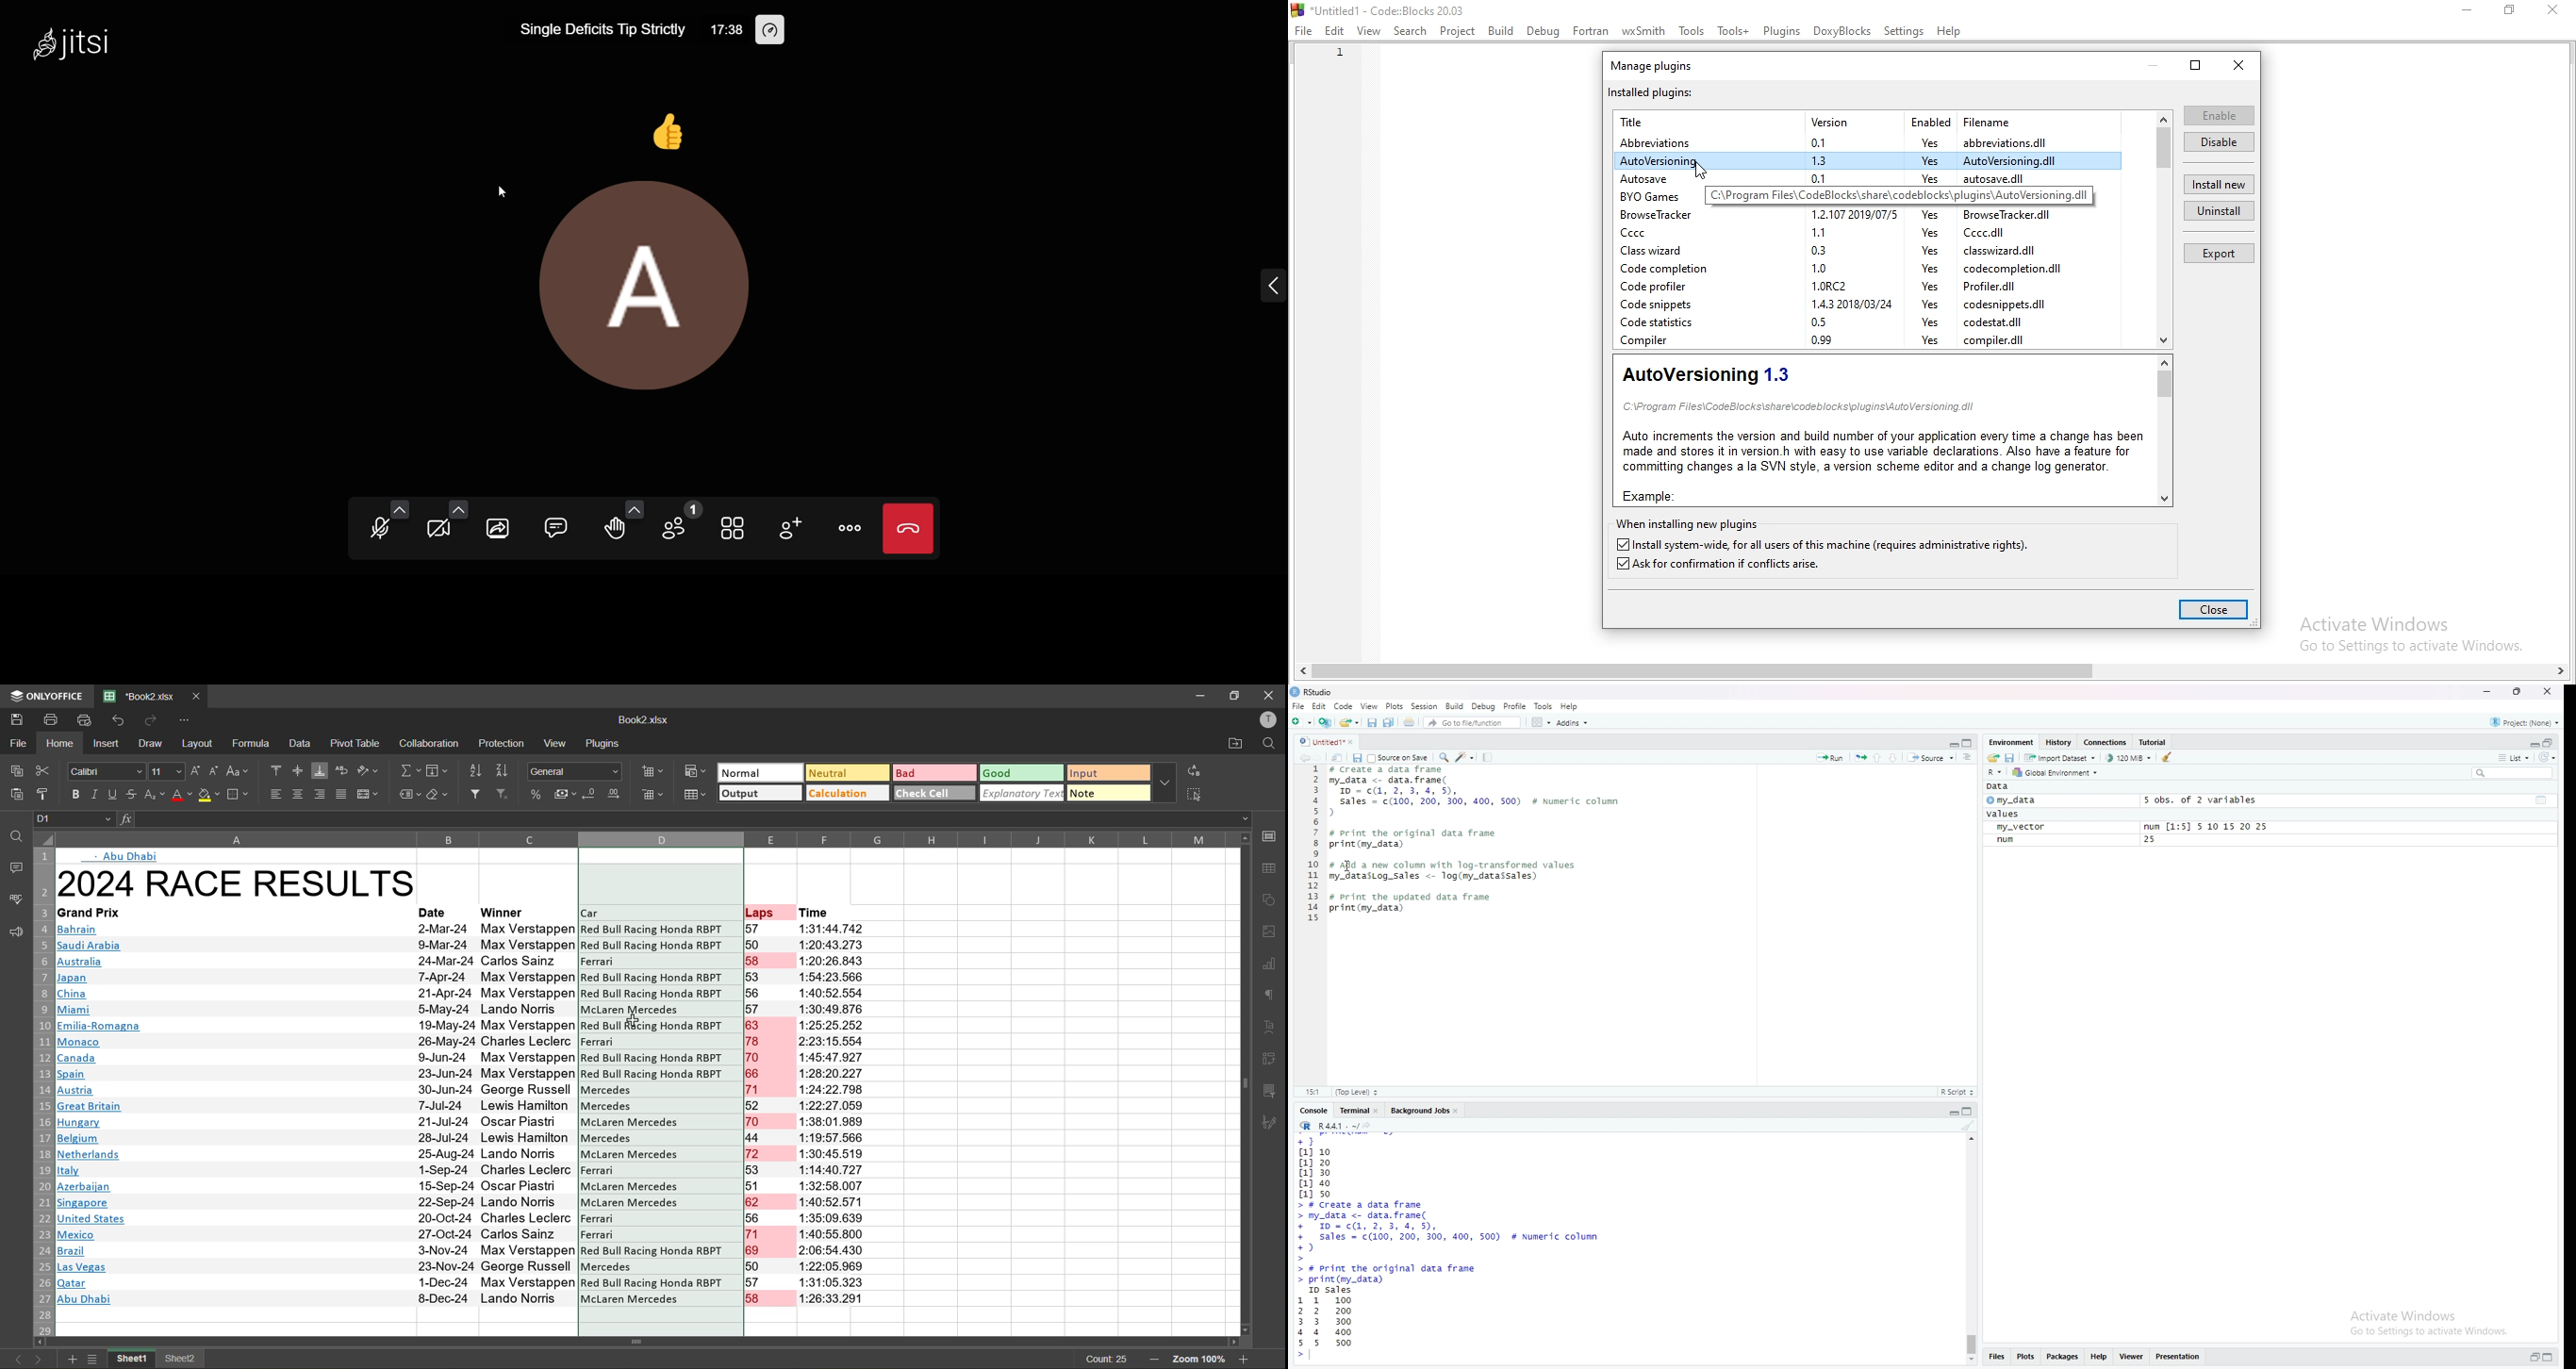 The height and width of the screenshot is (1372, 2576). What do you see at coordinates (819, 913) in the screenshot?
I see `Time` at bounding box center [819, 913].